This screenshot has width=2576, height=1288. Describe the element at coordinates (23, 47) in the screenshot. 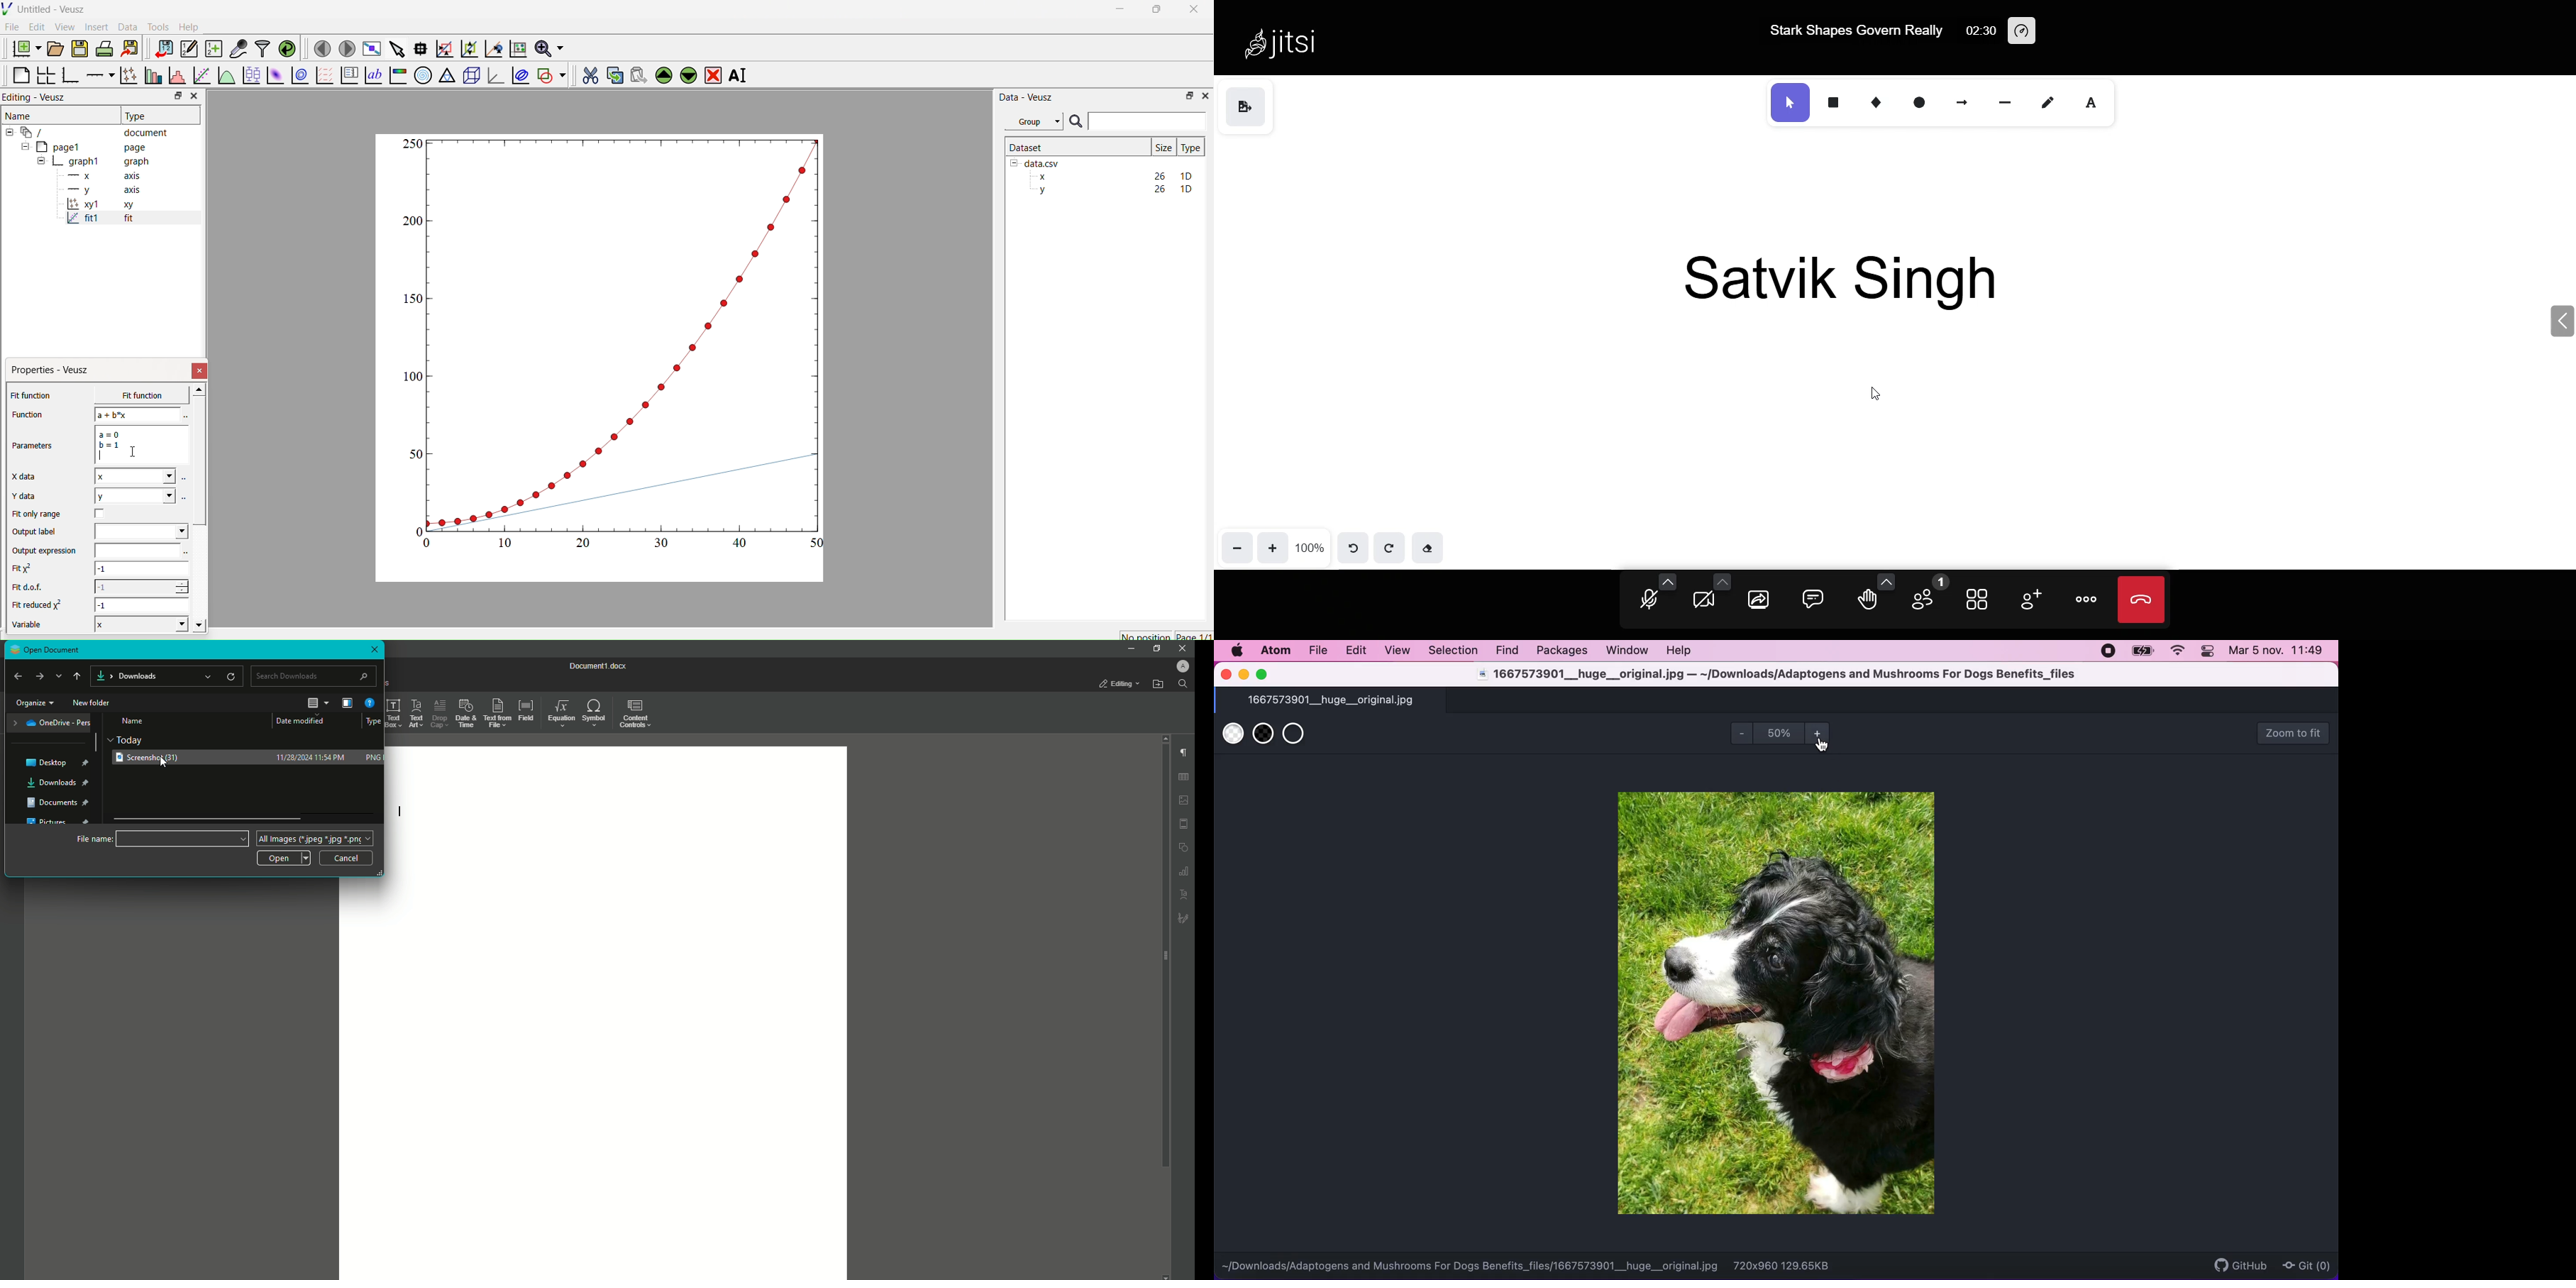

I see `New Document` at that location.